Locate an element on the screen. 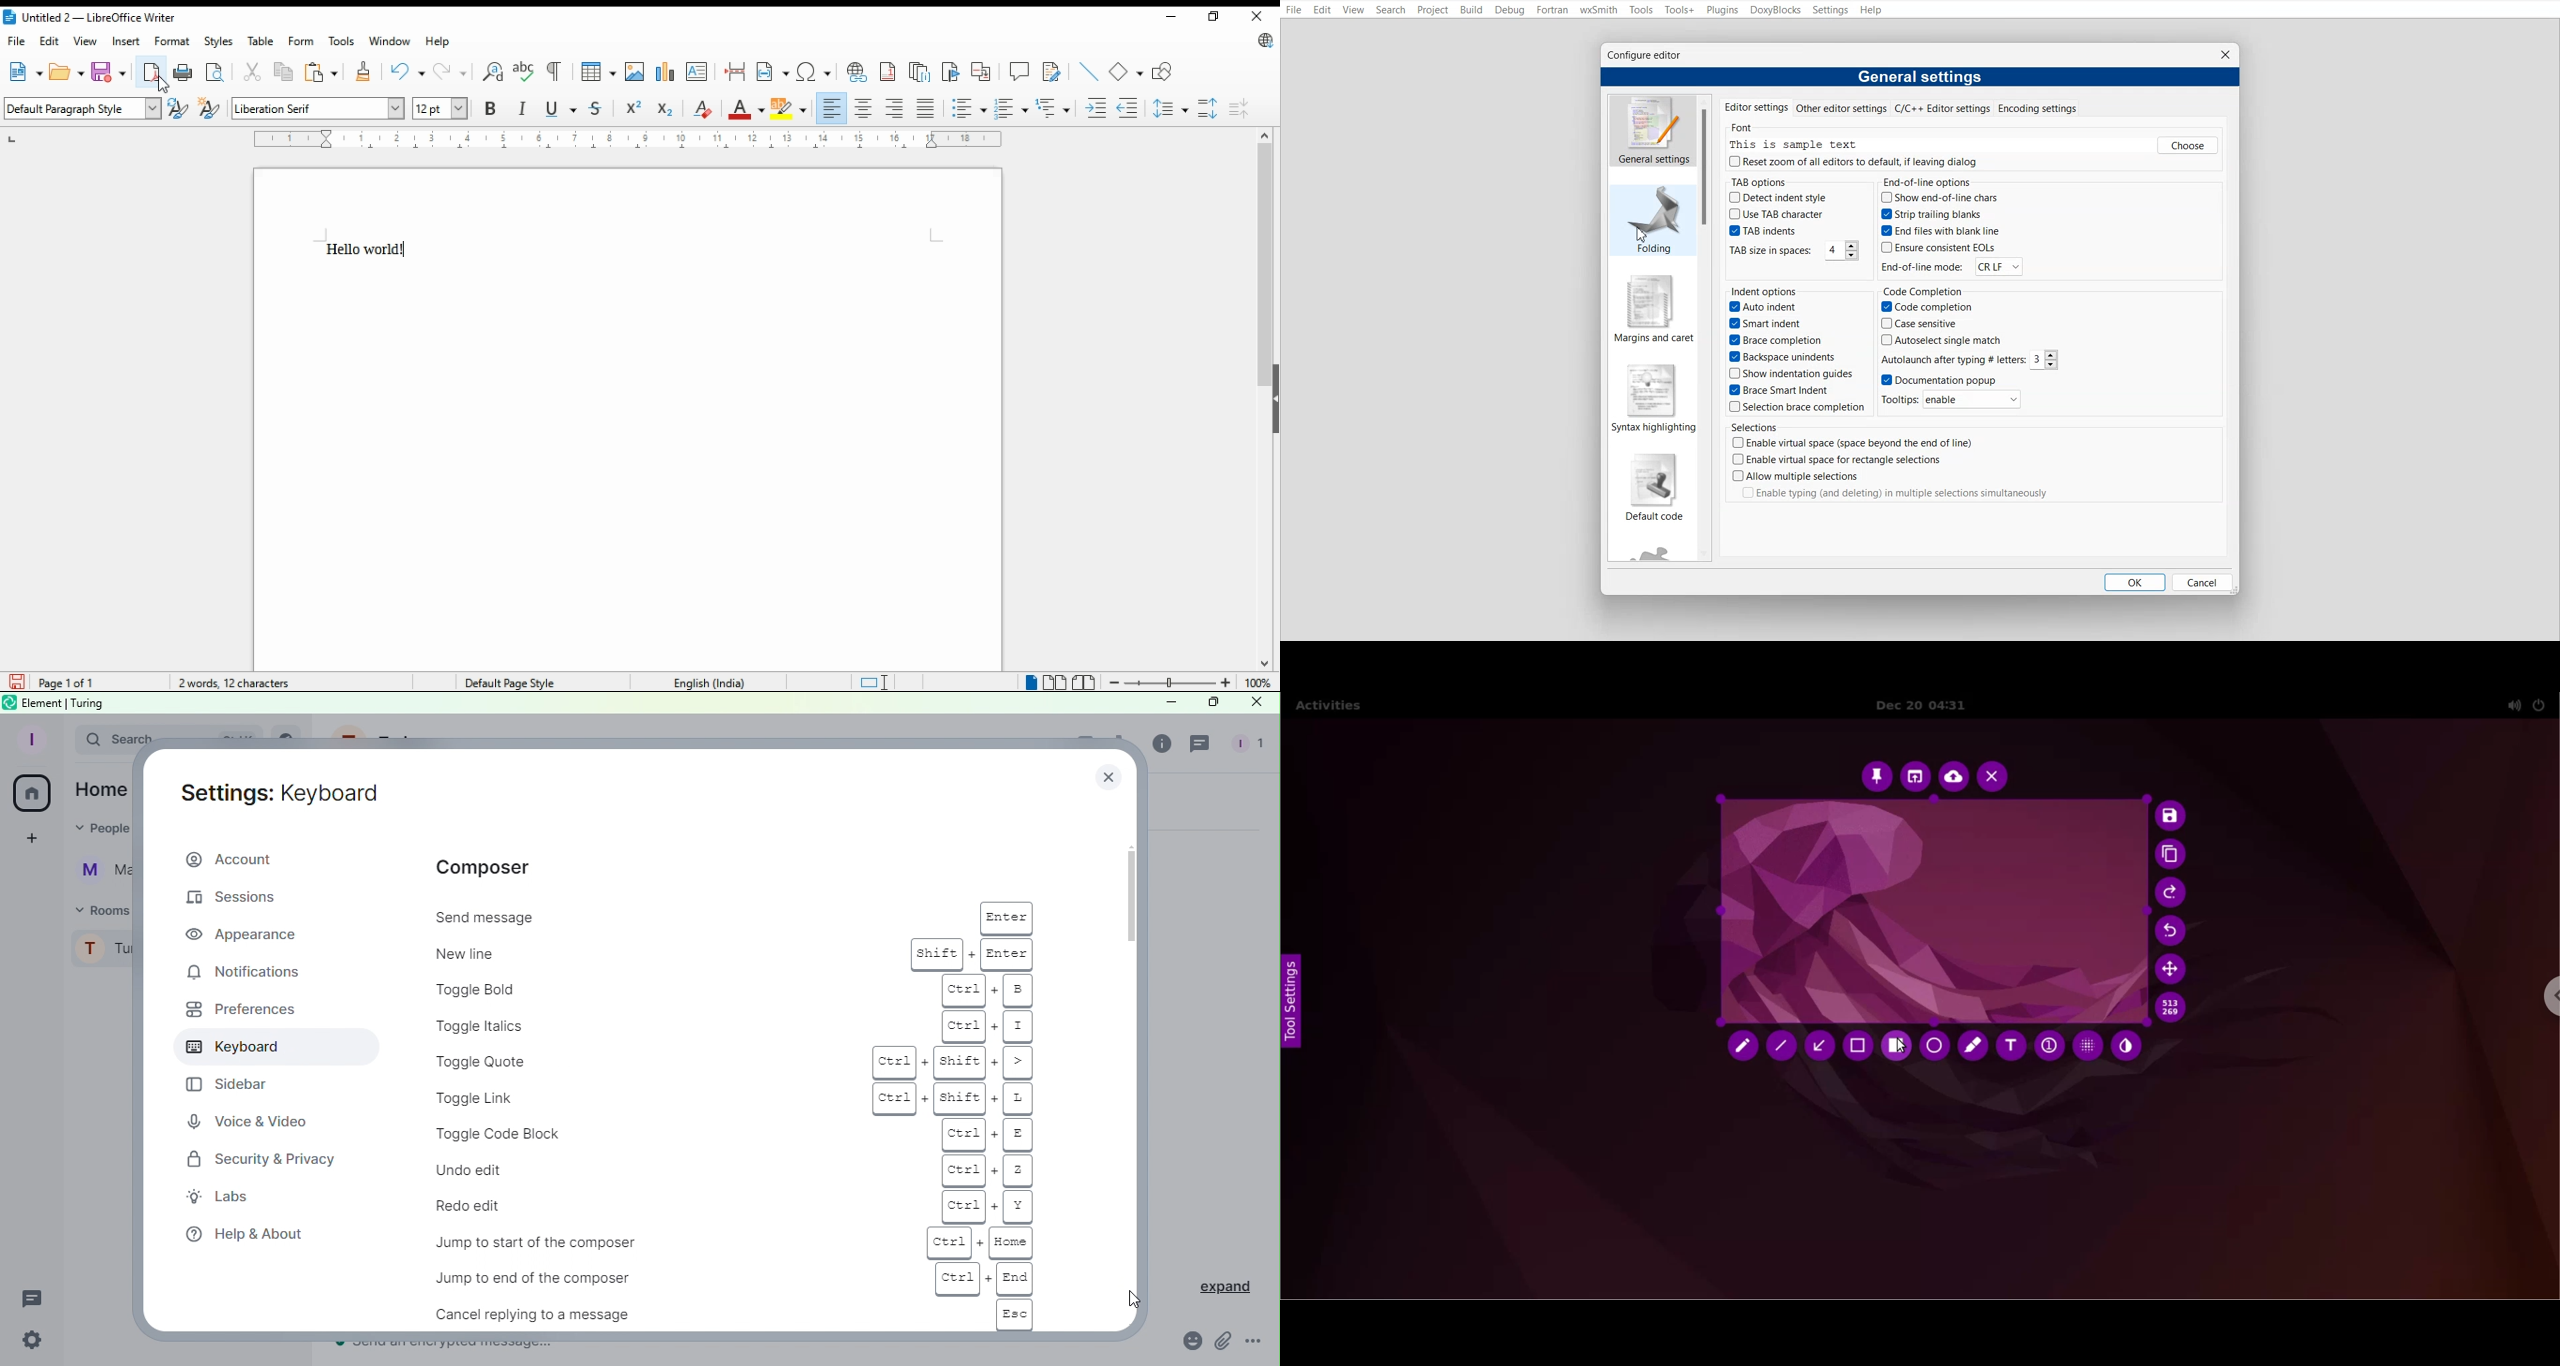 This screenshot has height=1372, width=2576. update selected style is located at coordinates (181, 108).